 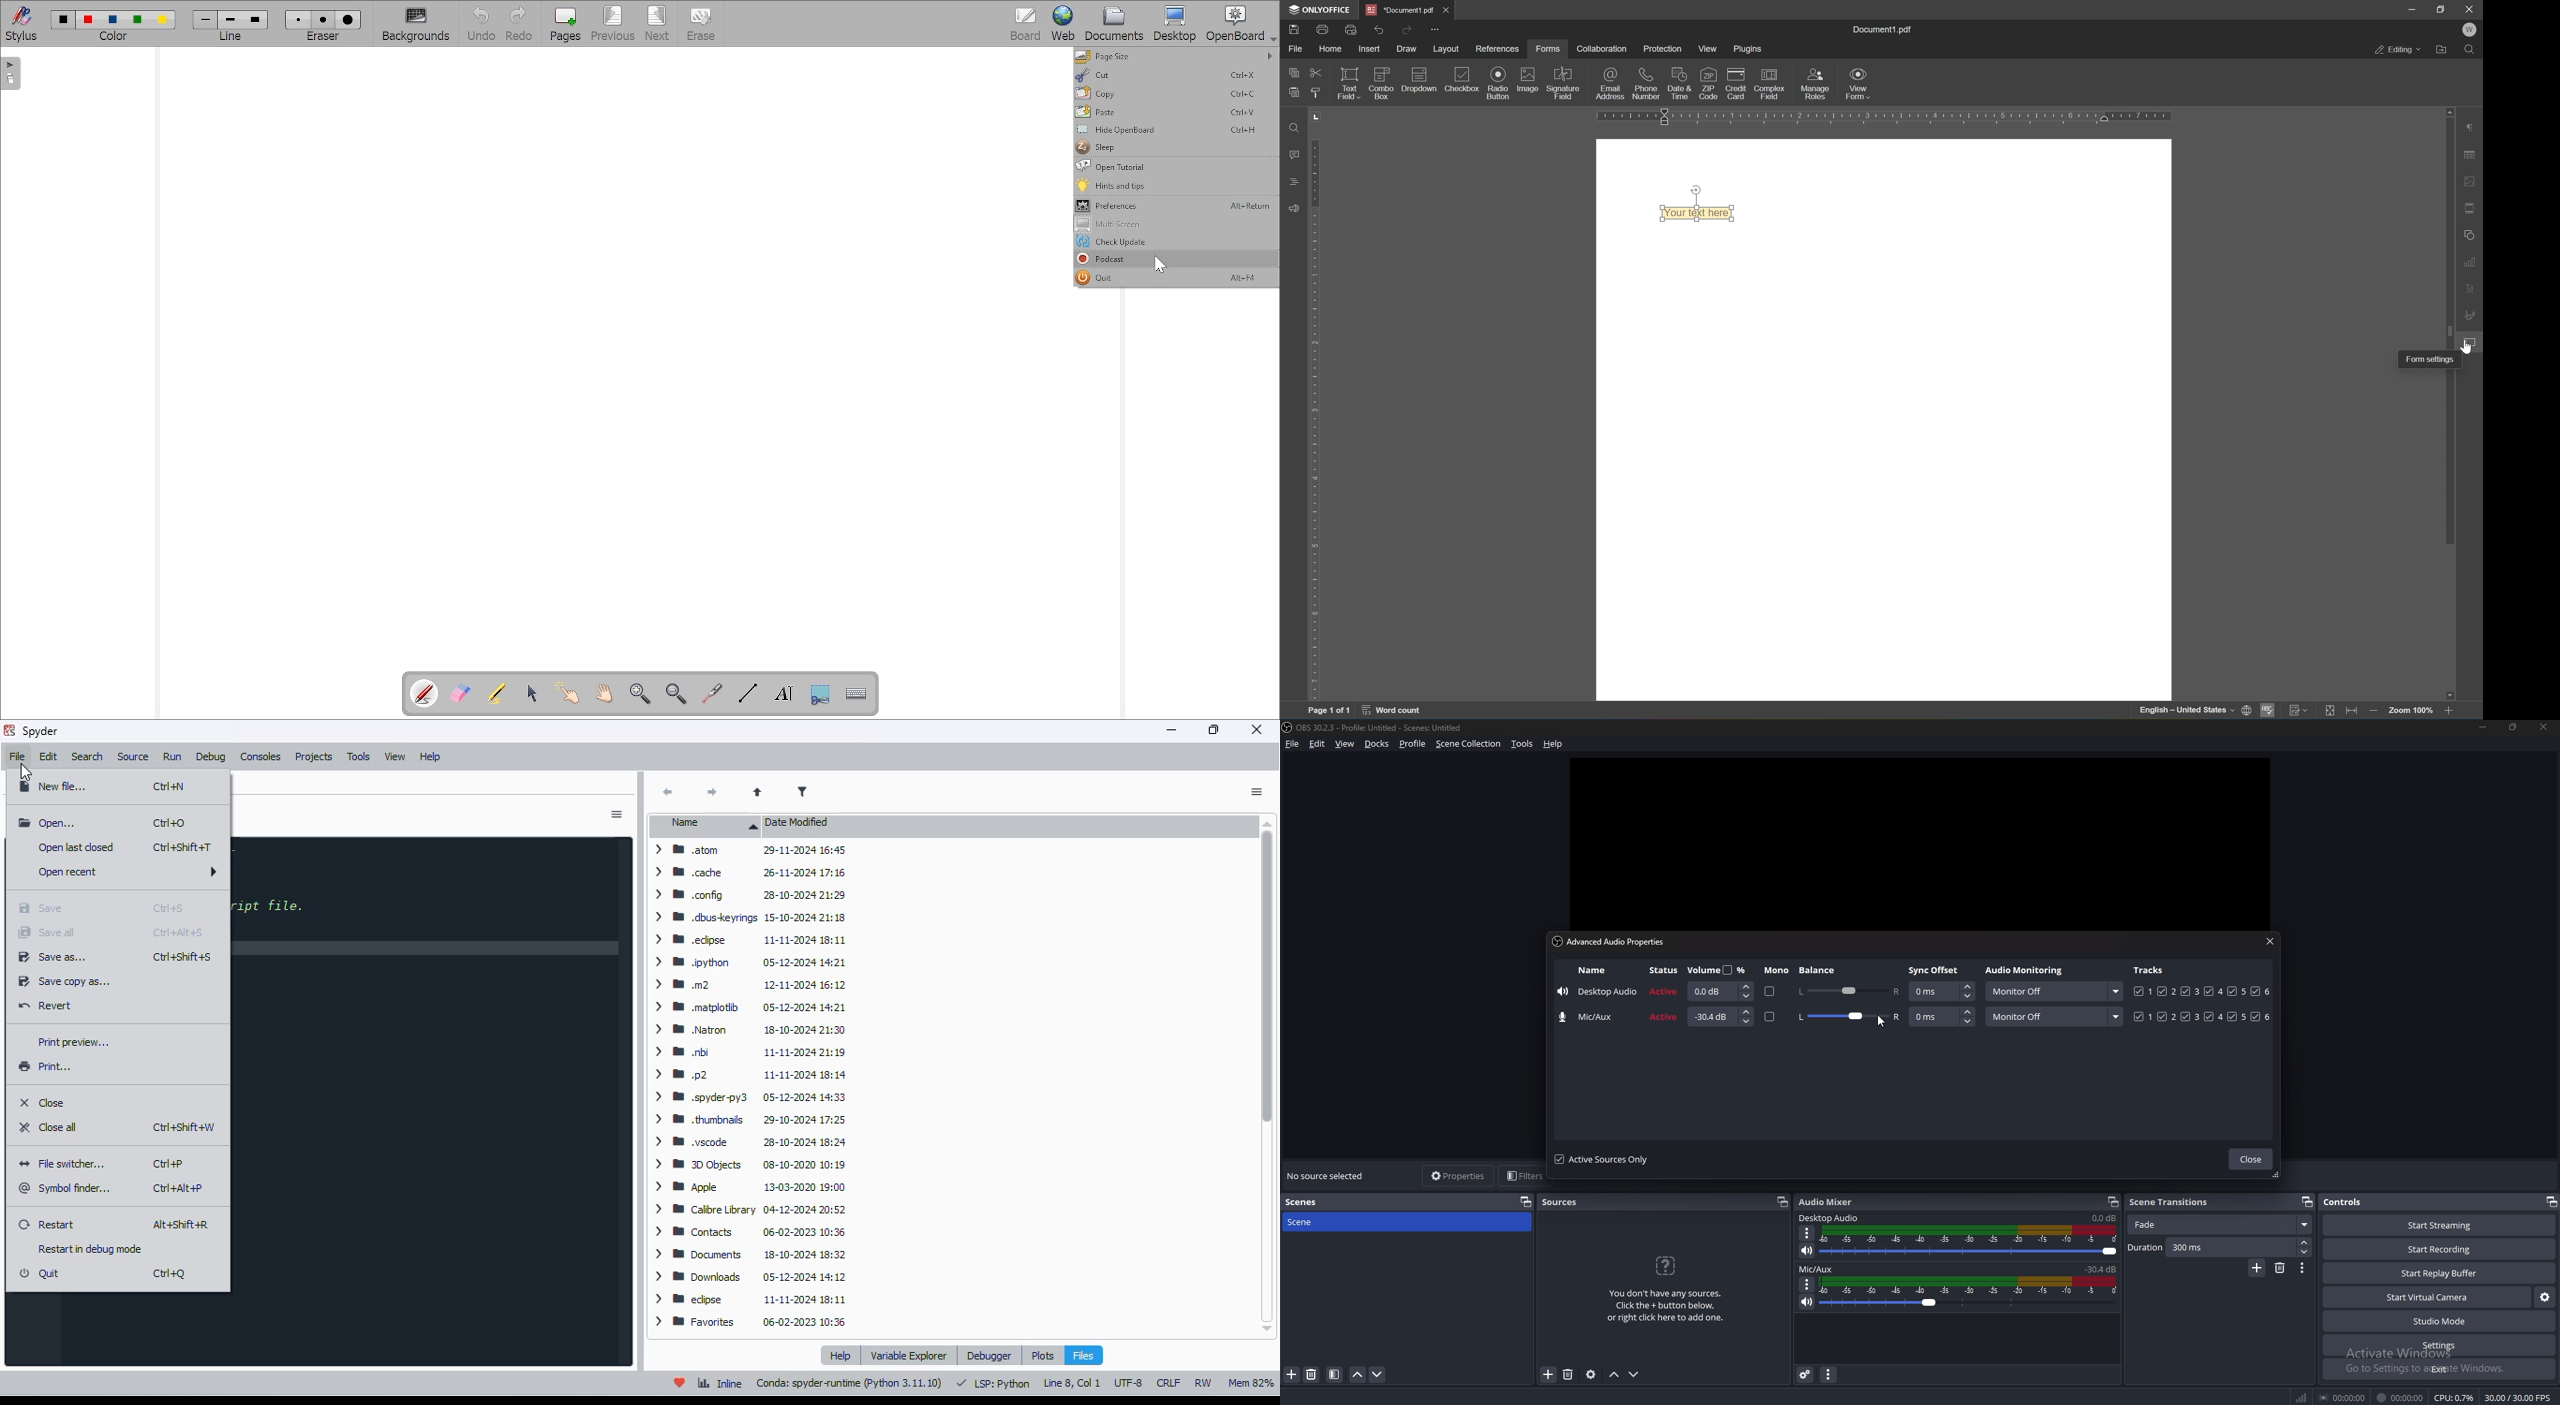 I want to click on Zoom out, so click(x=675, y=694).